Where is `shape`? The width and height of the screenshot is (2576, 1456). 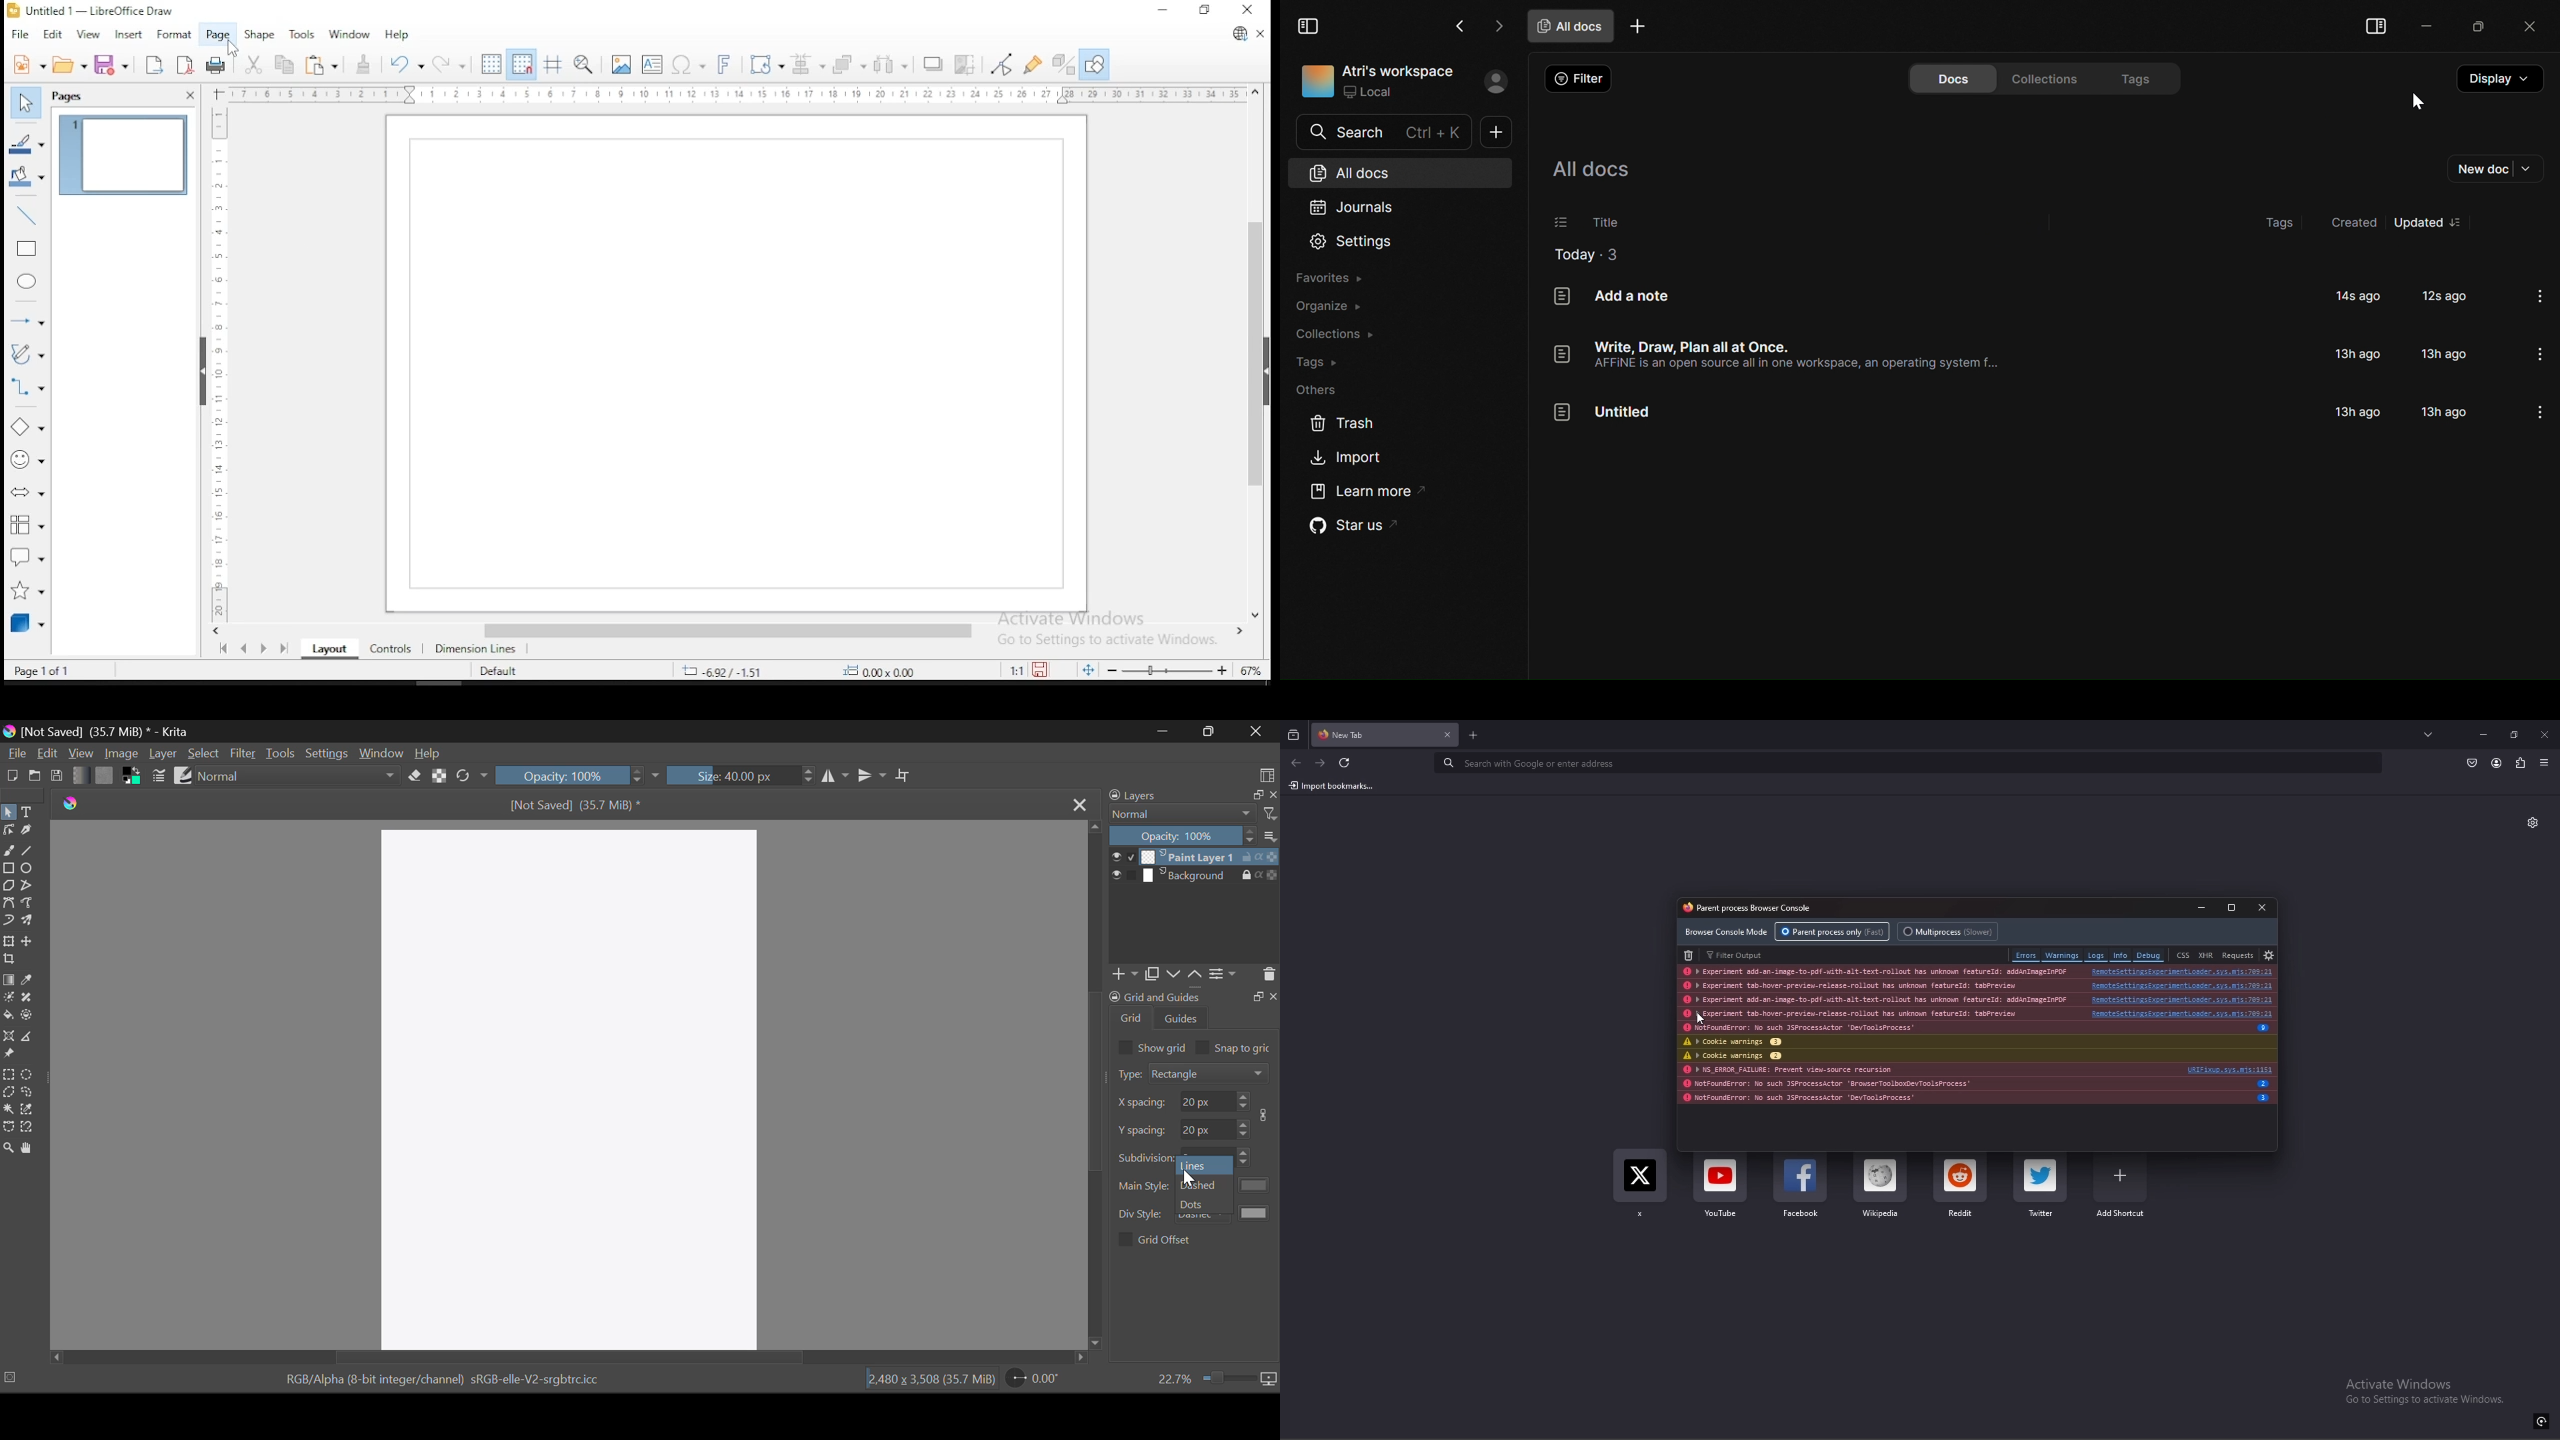
shape is located at coordinates (264, 35).